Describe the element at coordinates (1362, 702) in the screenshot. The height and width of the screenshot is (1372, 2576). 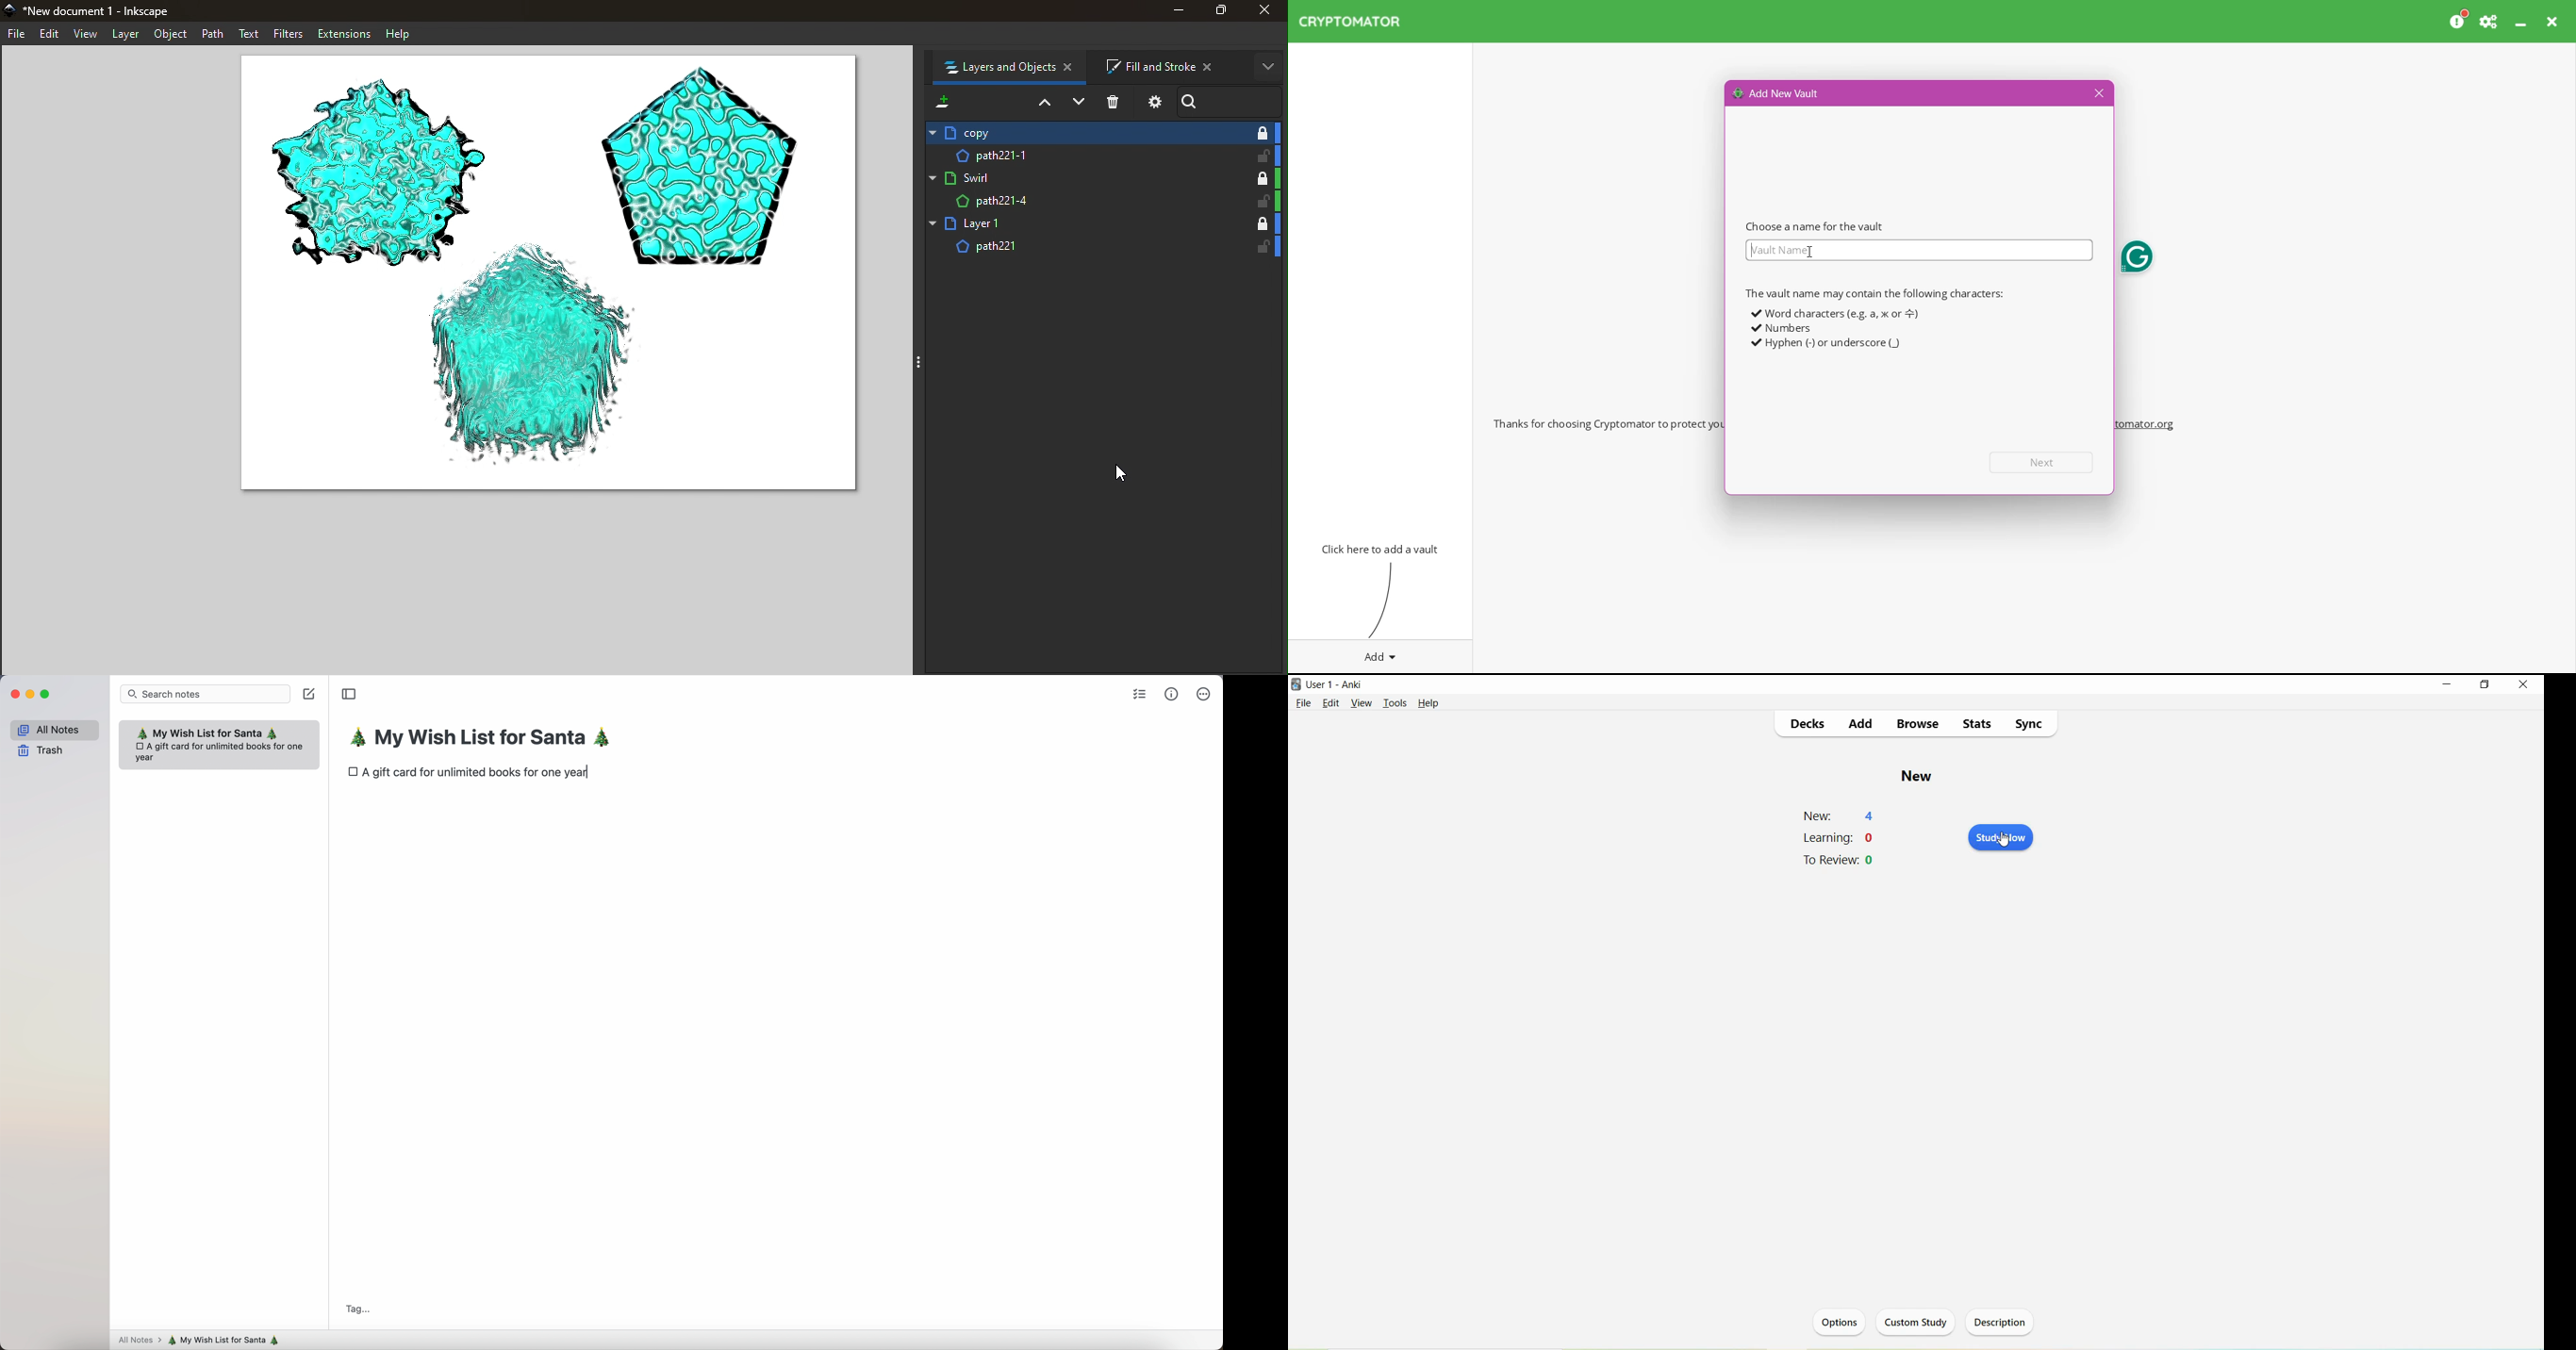
I see `View` at that location.